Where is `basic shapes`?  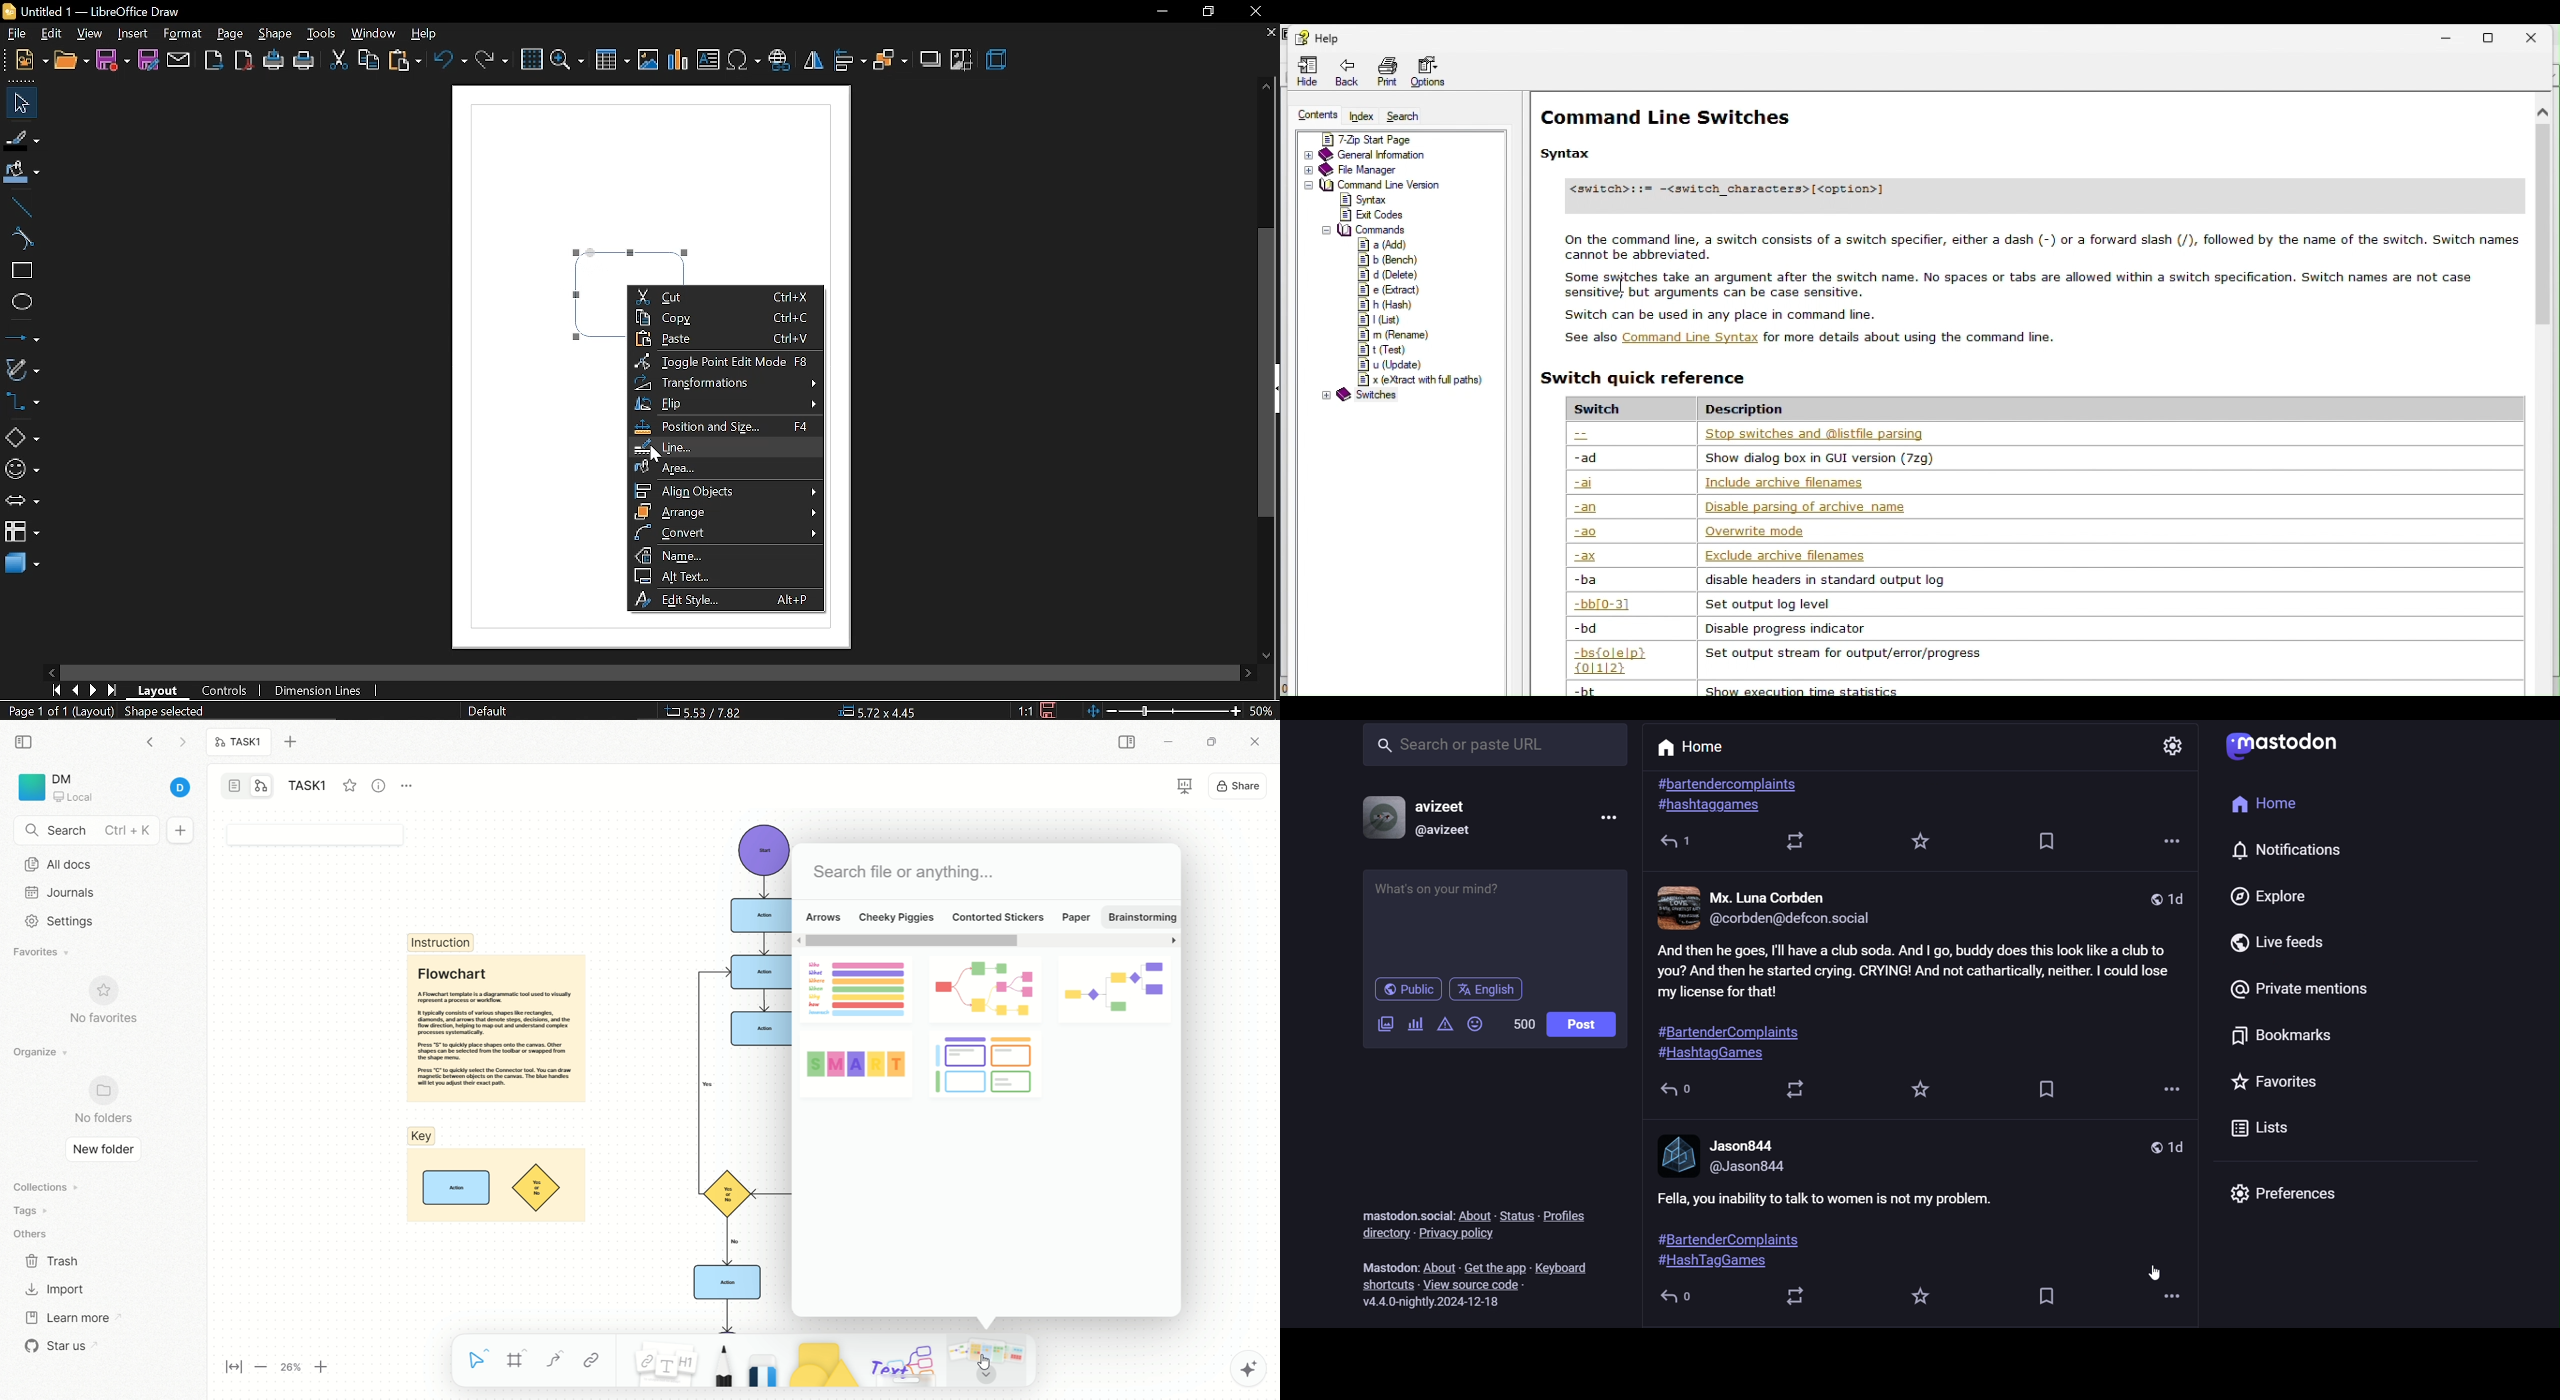 basic shapes is located at coordinates (22, 439).